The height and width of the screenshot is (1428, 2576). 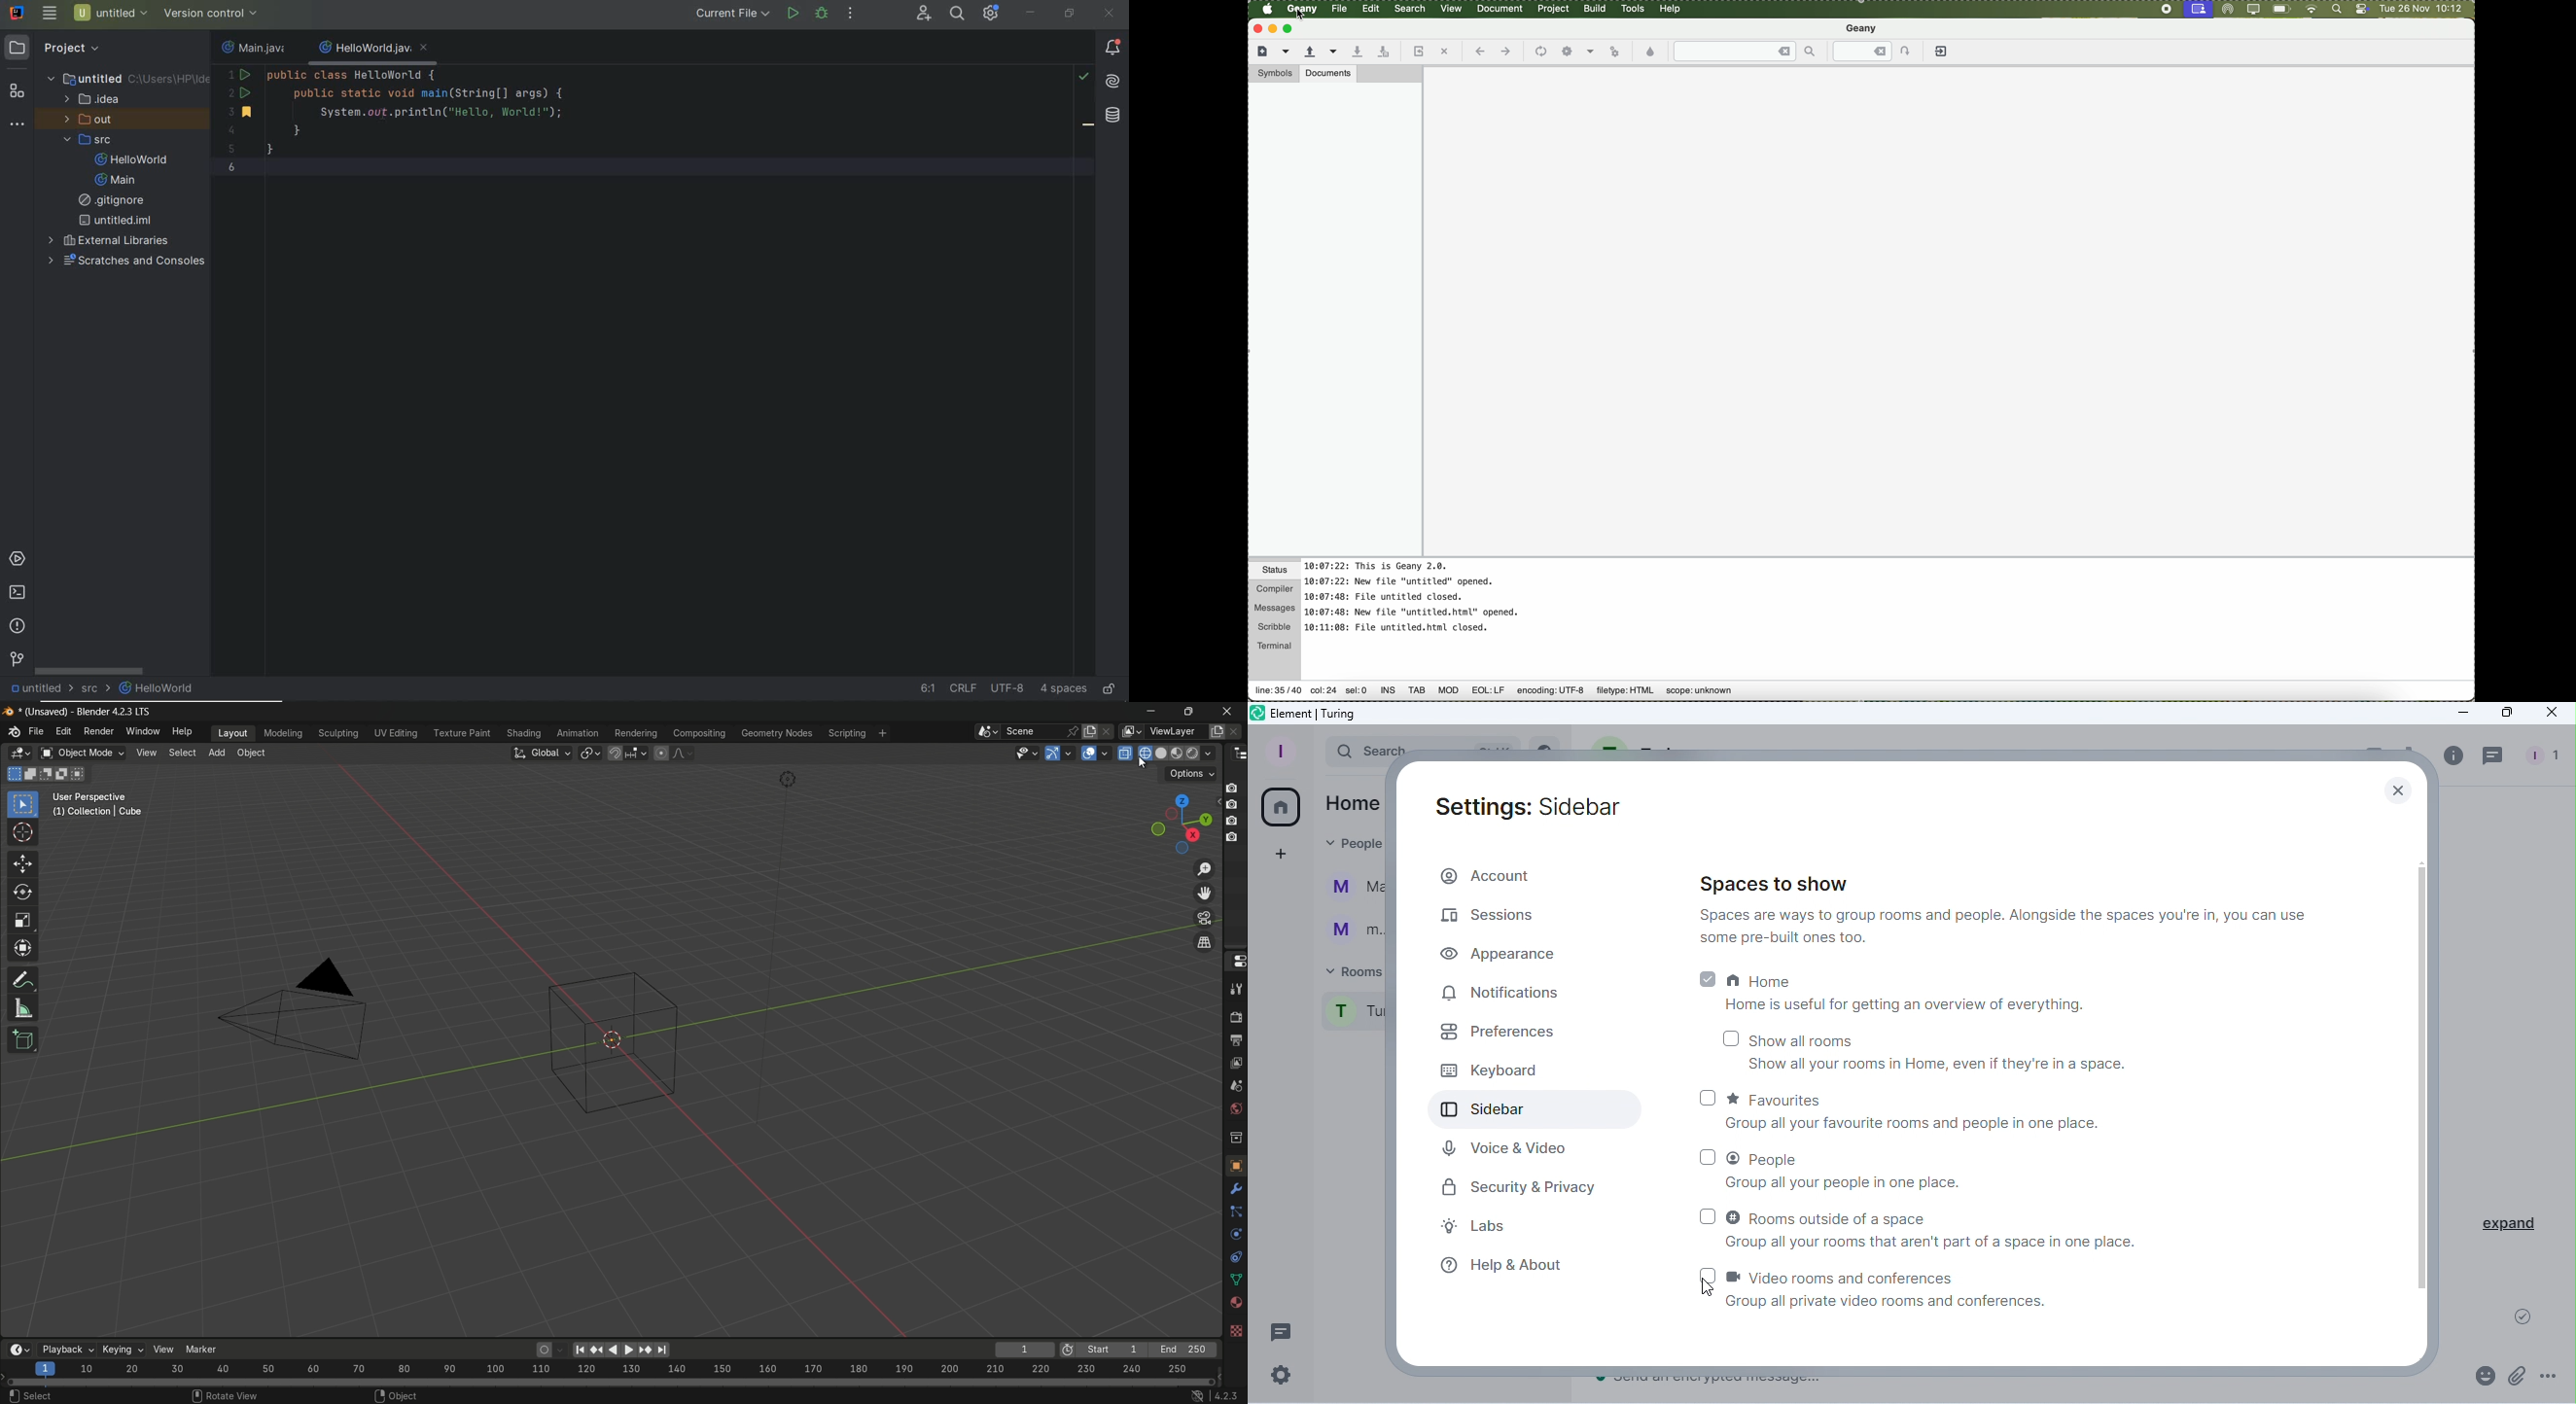 I want to click on People, so click(x=1907, y=1168).